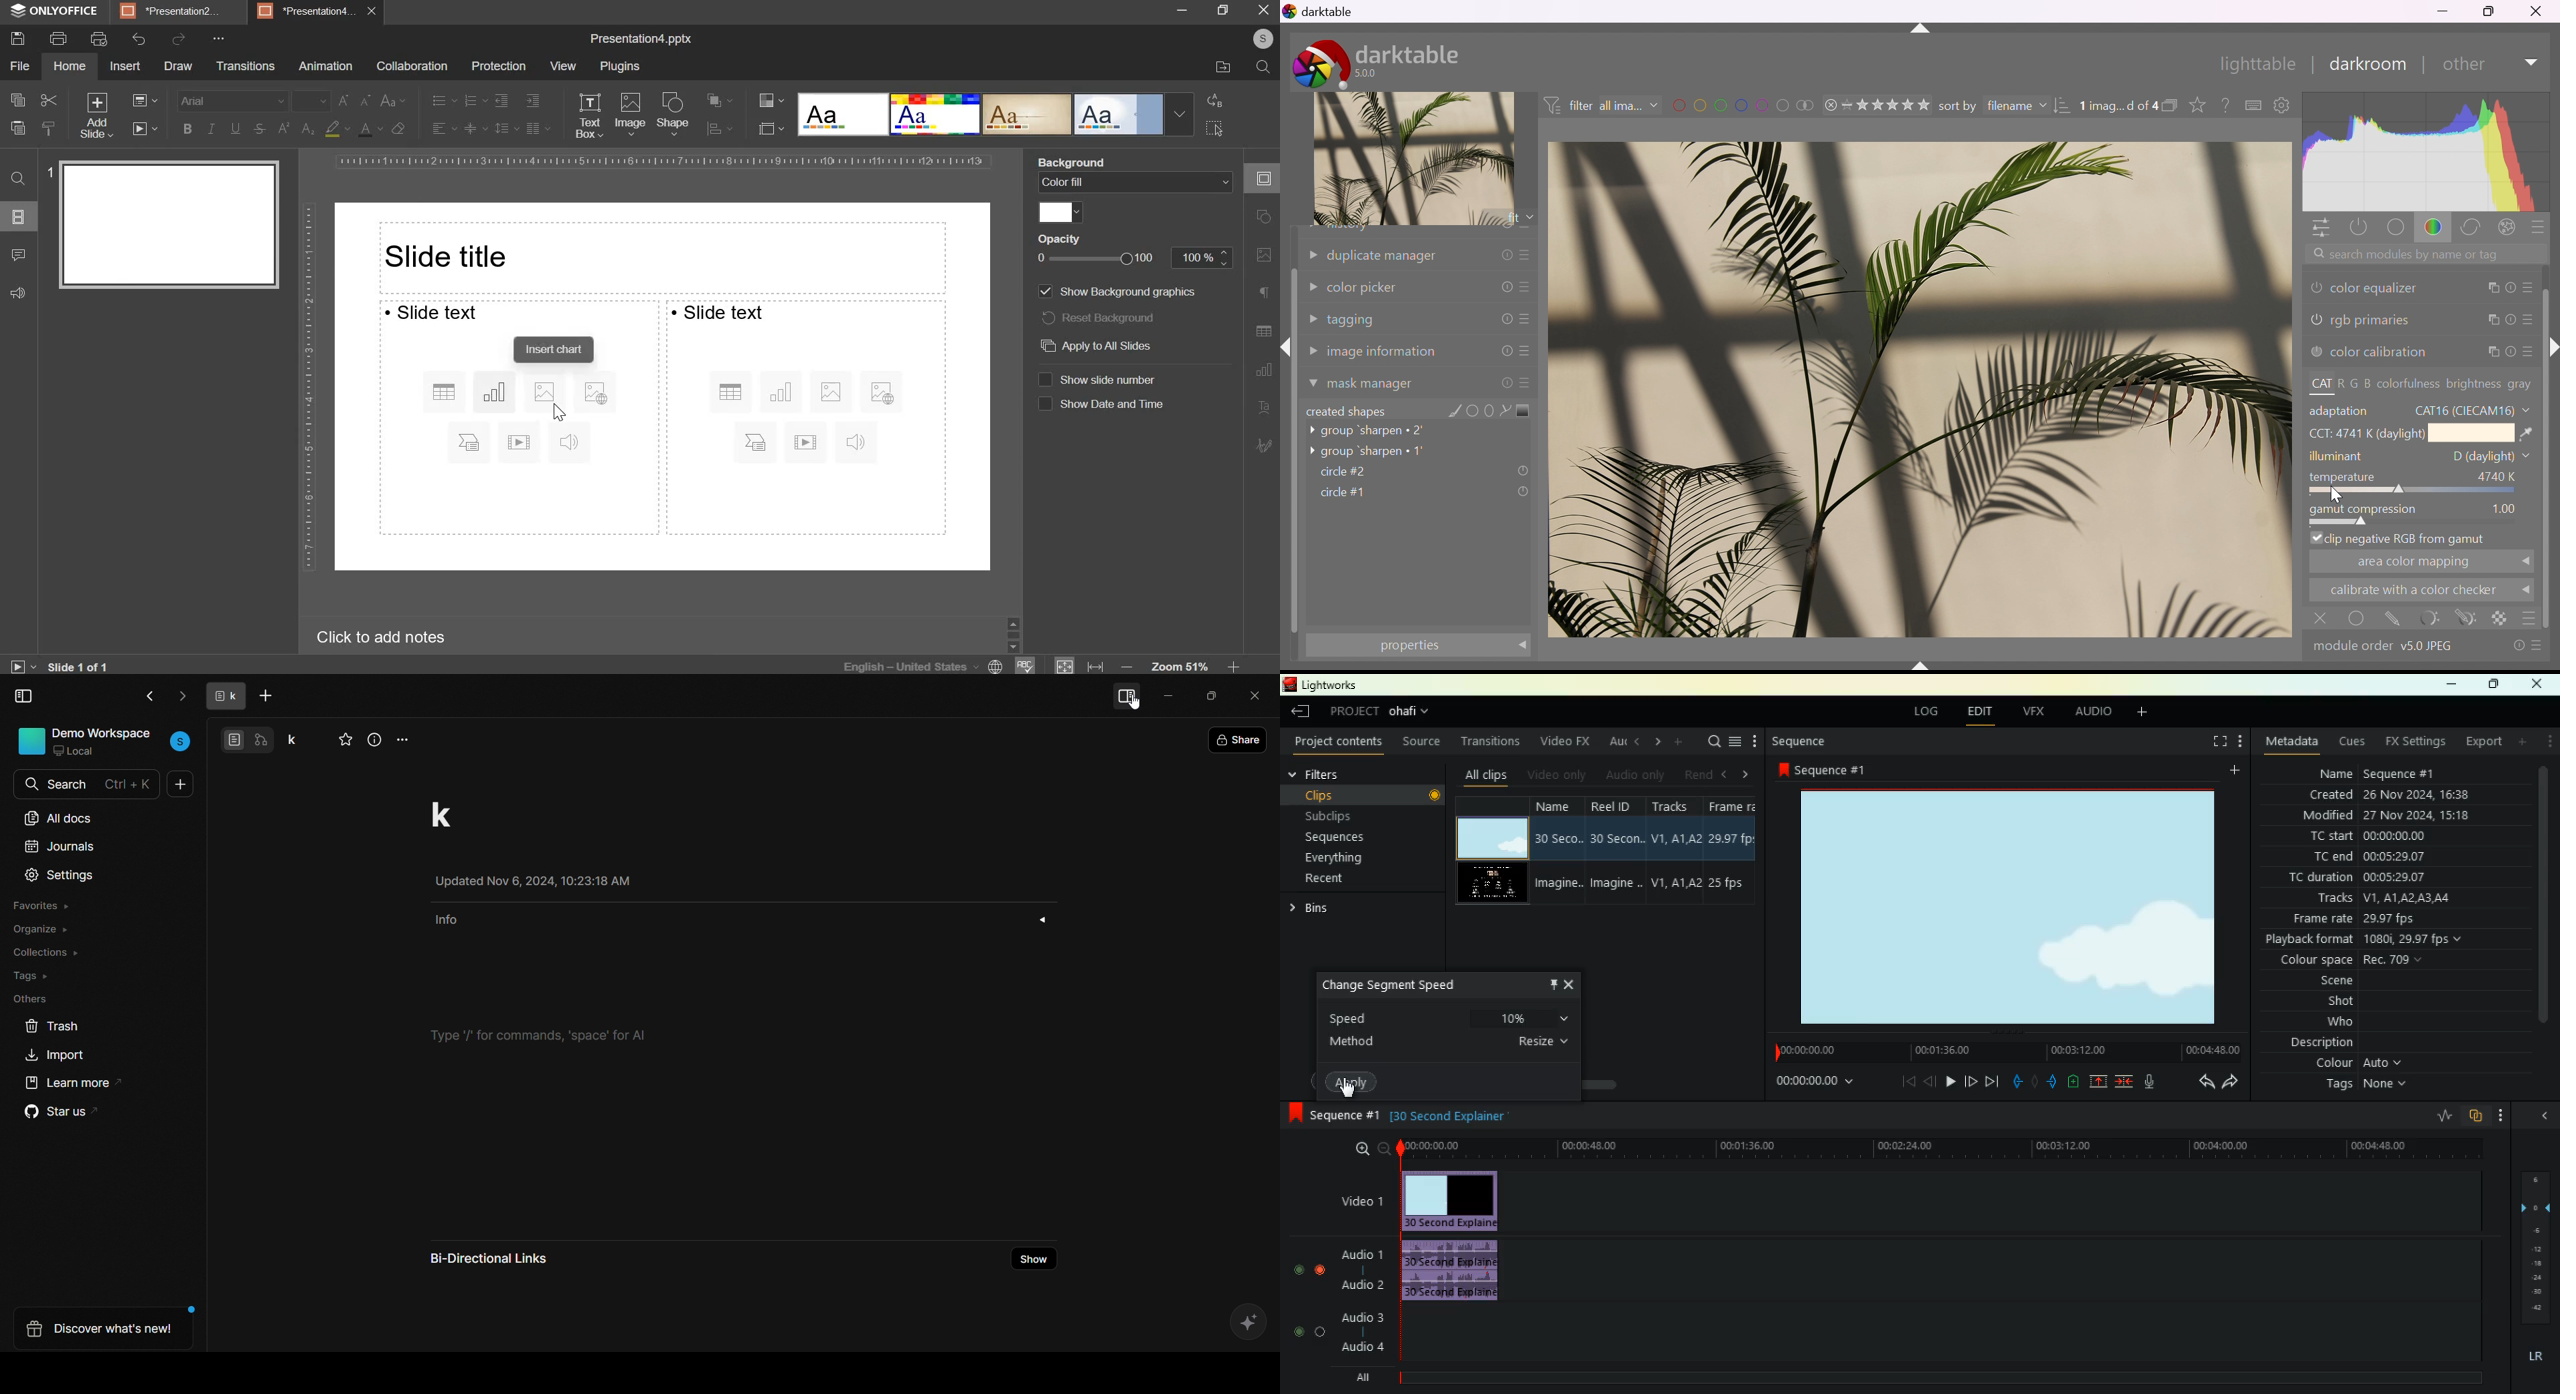 This screenshot has width=2576, height=1400. What do you see at coordinates (1919, 28) in the screenshot?
I see `more` at bounding box center [1919, 28].